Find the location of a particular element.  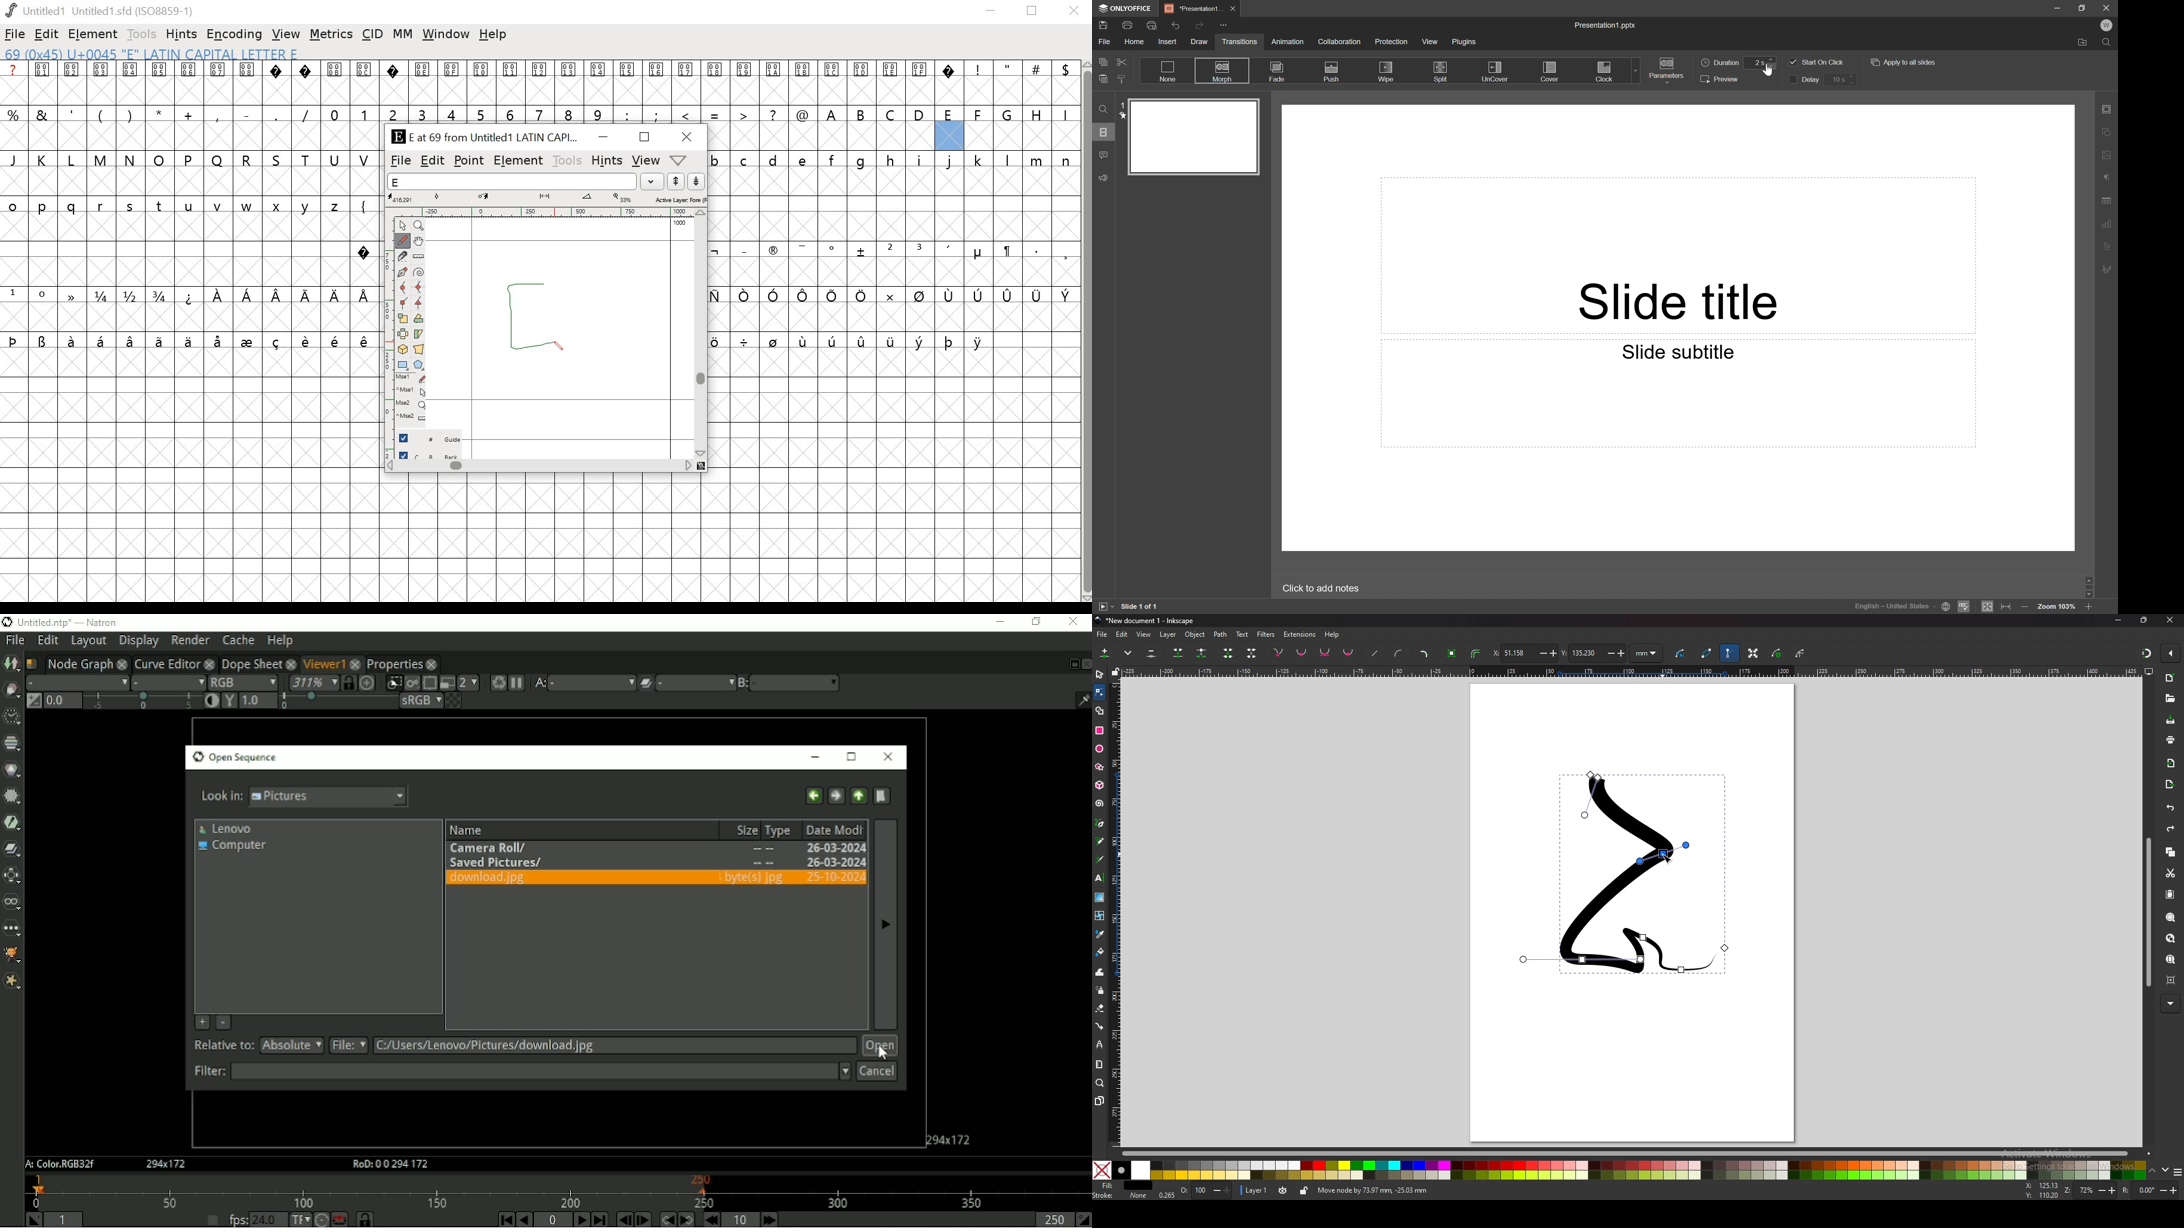

element is located at coordinates (518, 161).